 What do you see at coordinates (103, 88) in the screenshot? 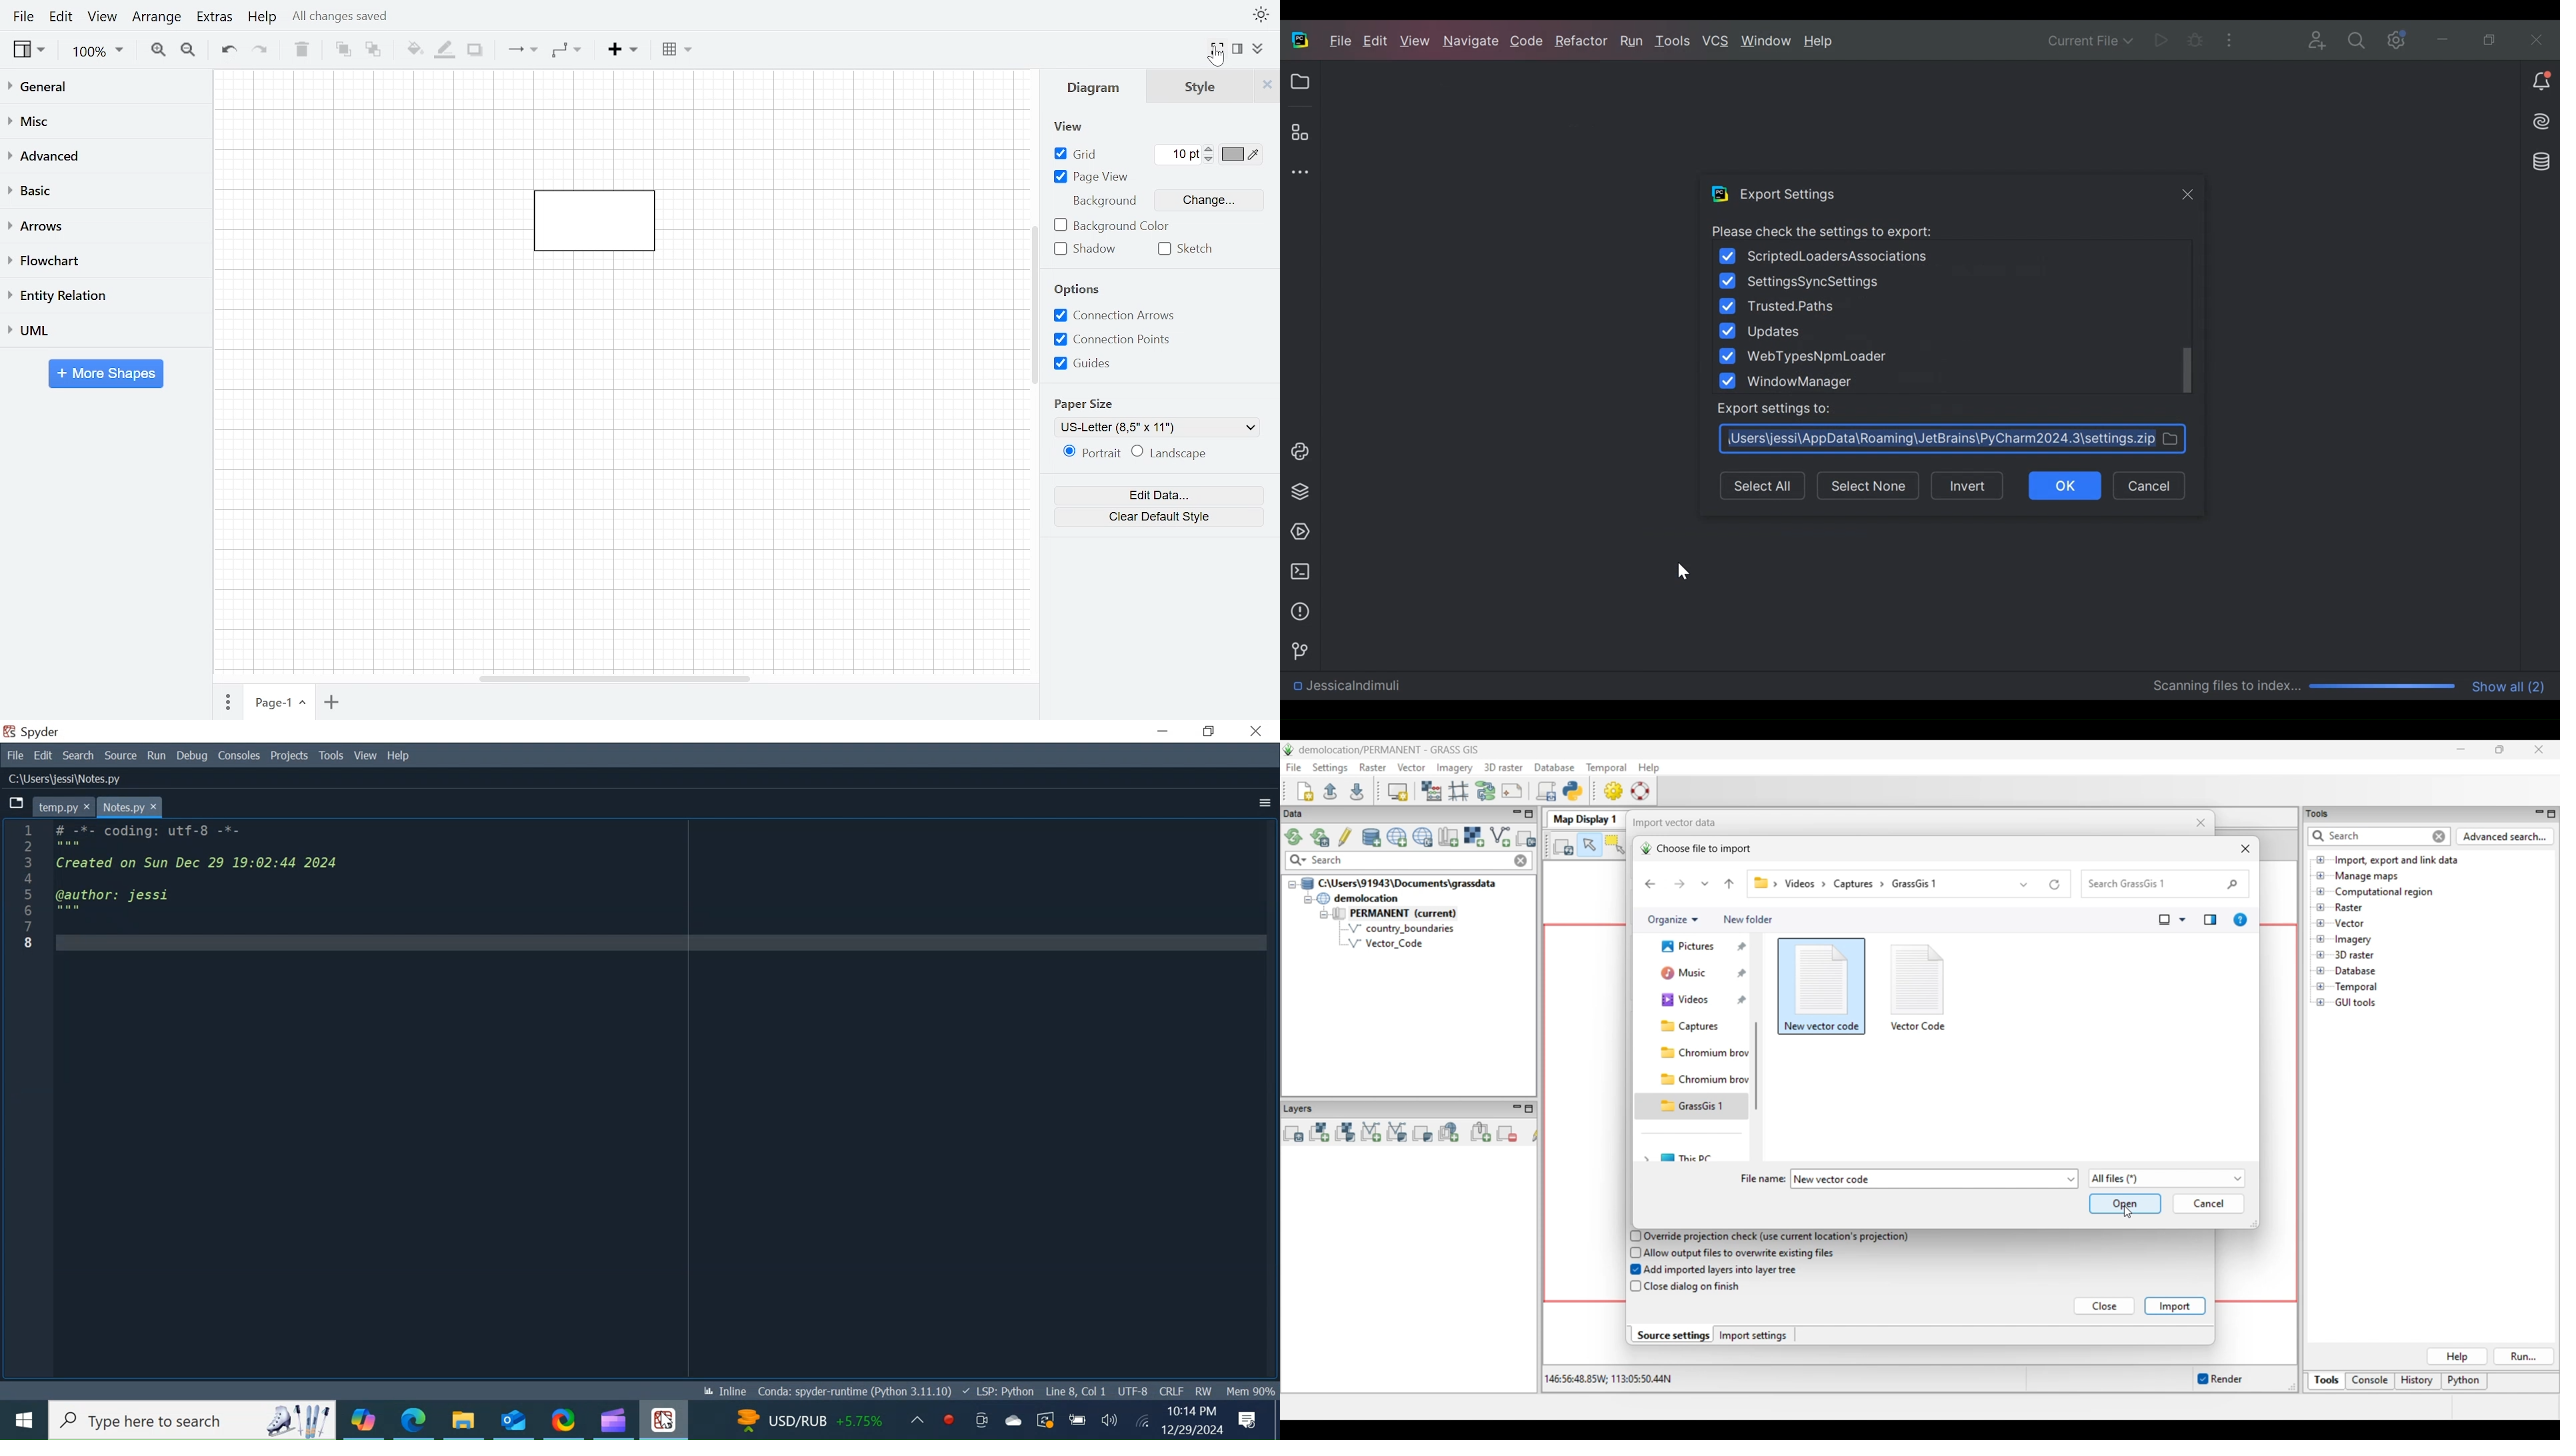
I see `General` at bounding box center [103, 88].